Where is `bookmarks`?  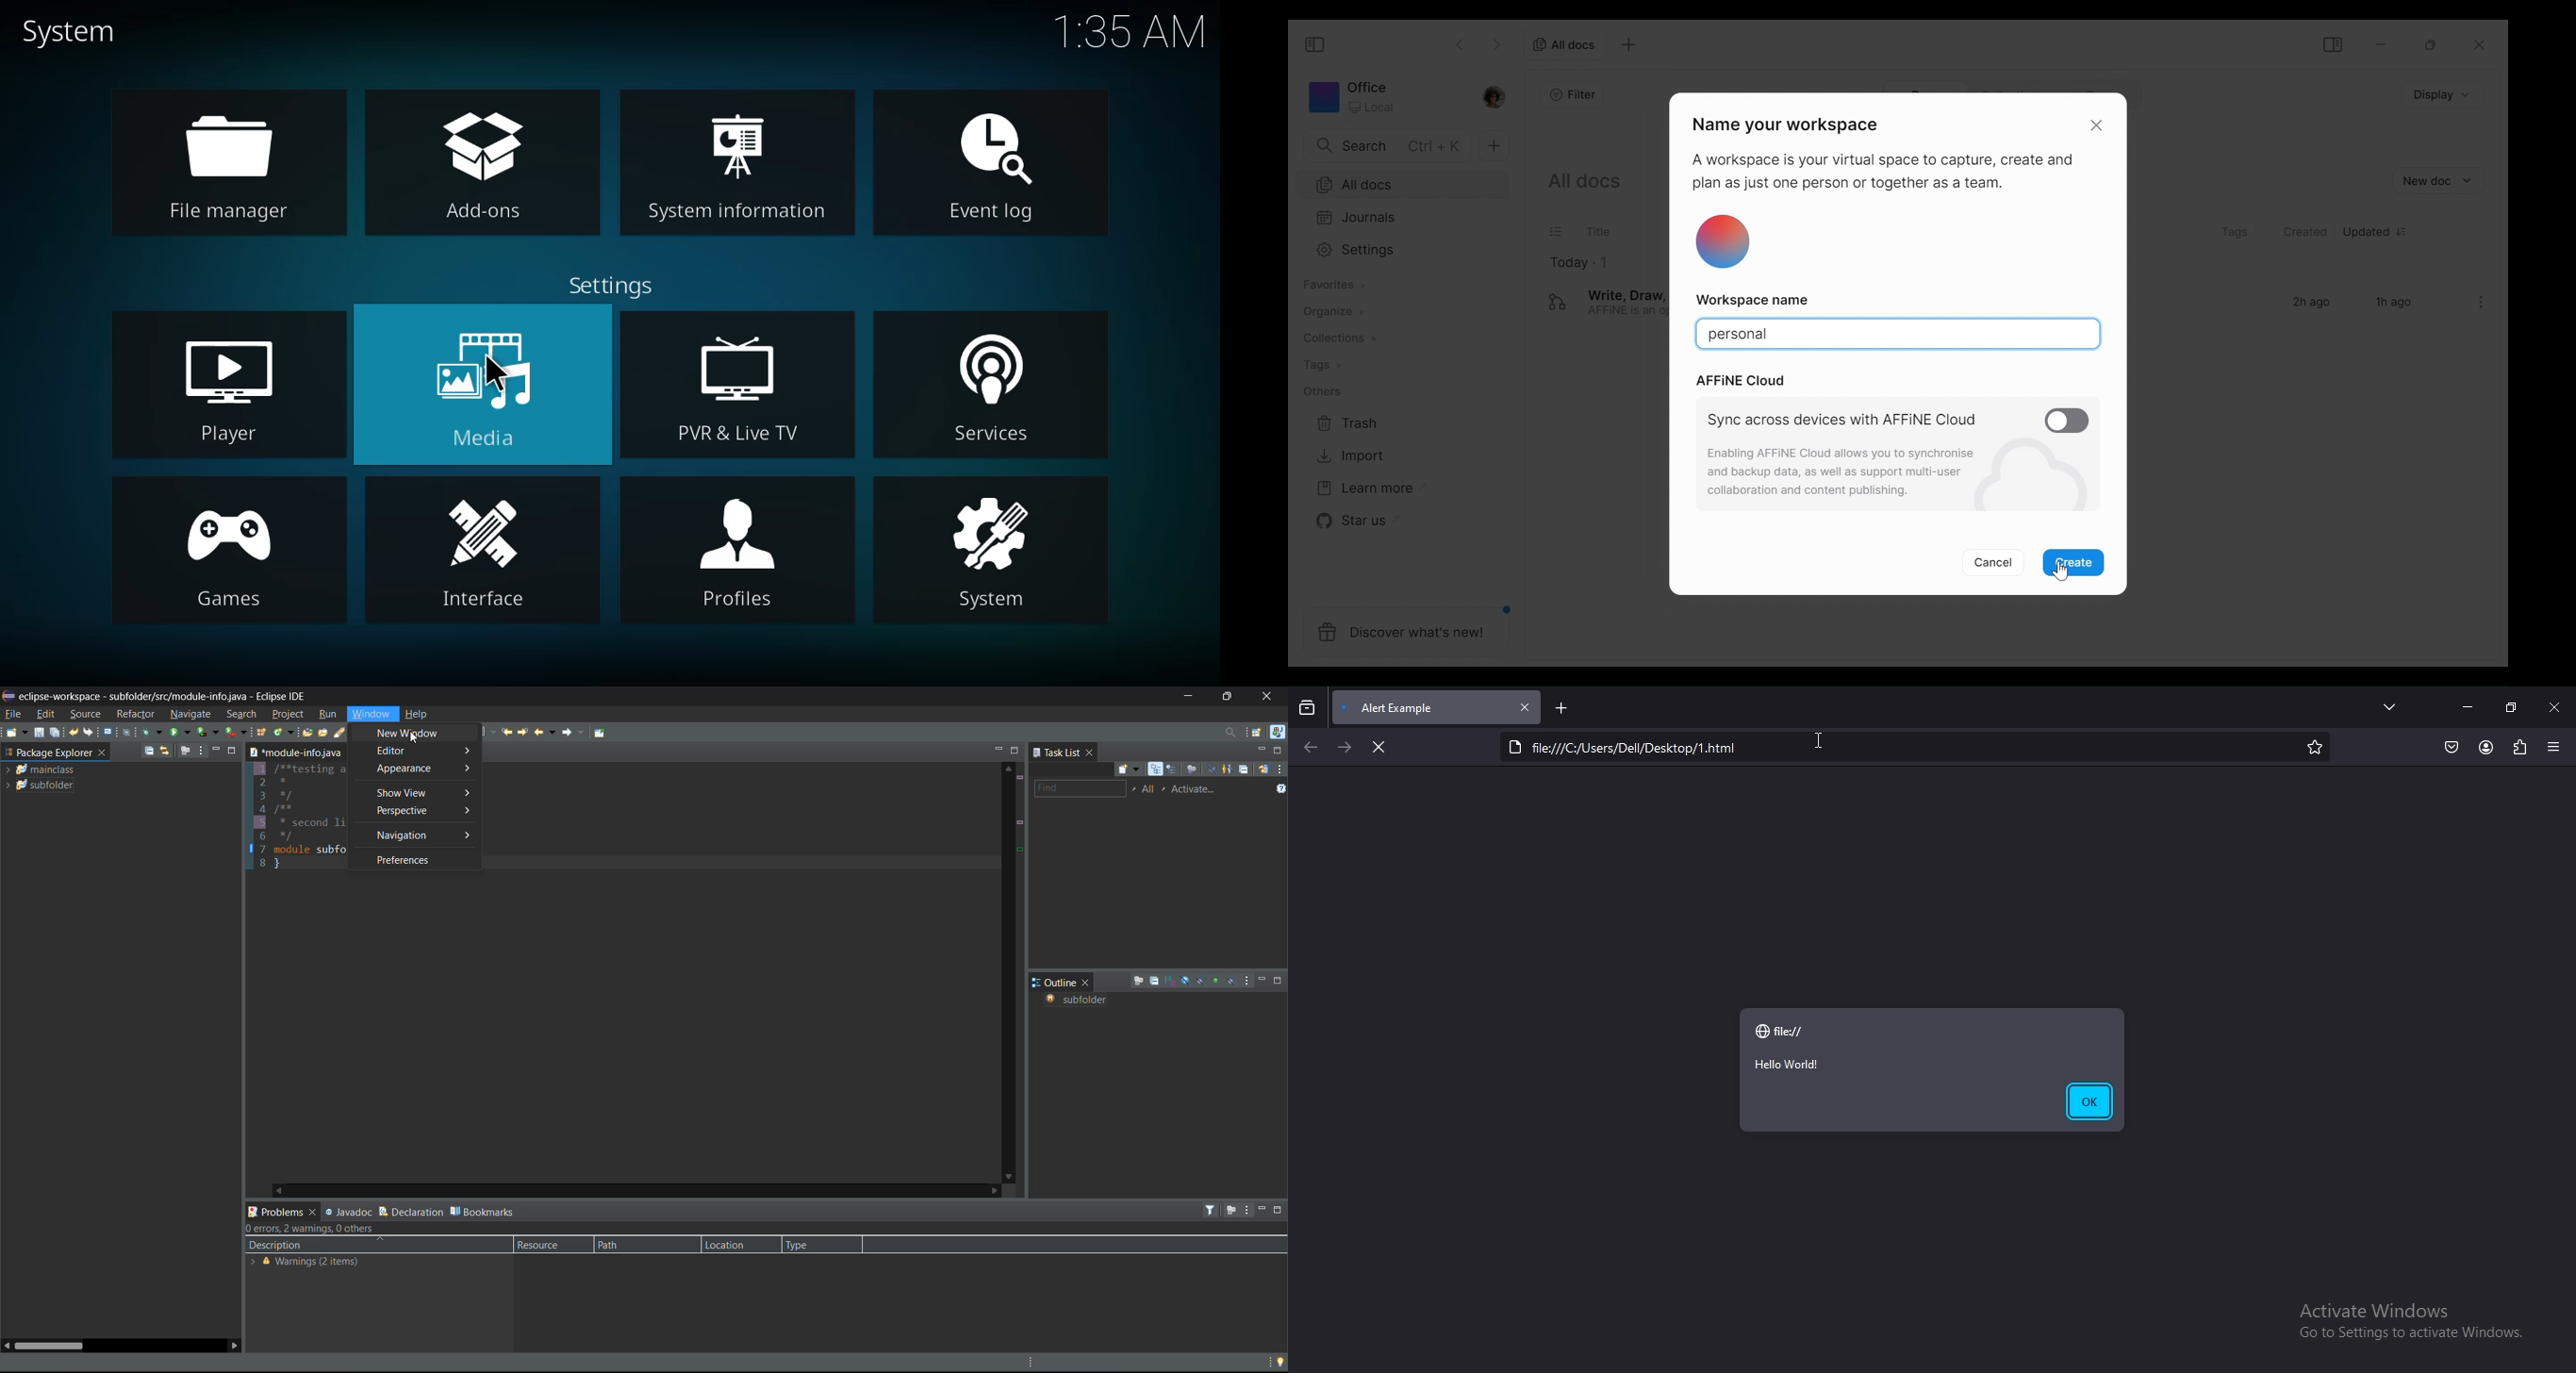
bookmarks is located at coordinates (485, 1213).